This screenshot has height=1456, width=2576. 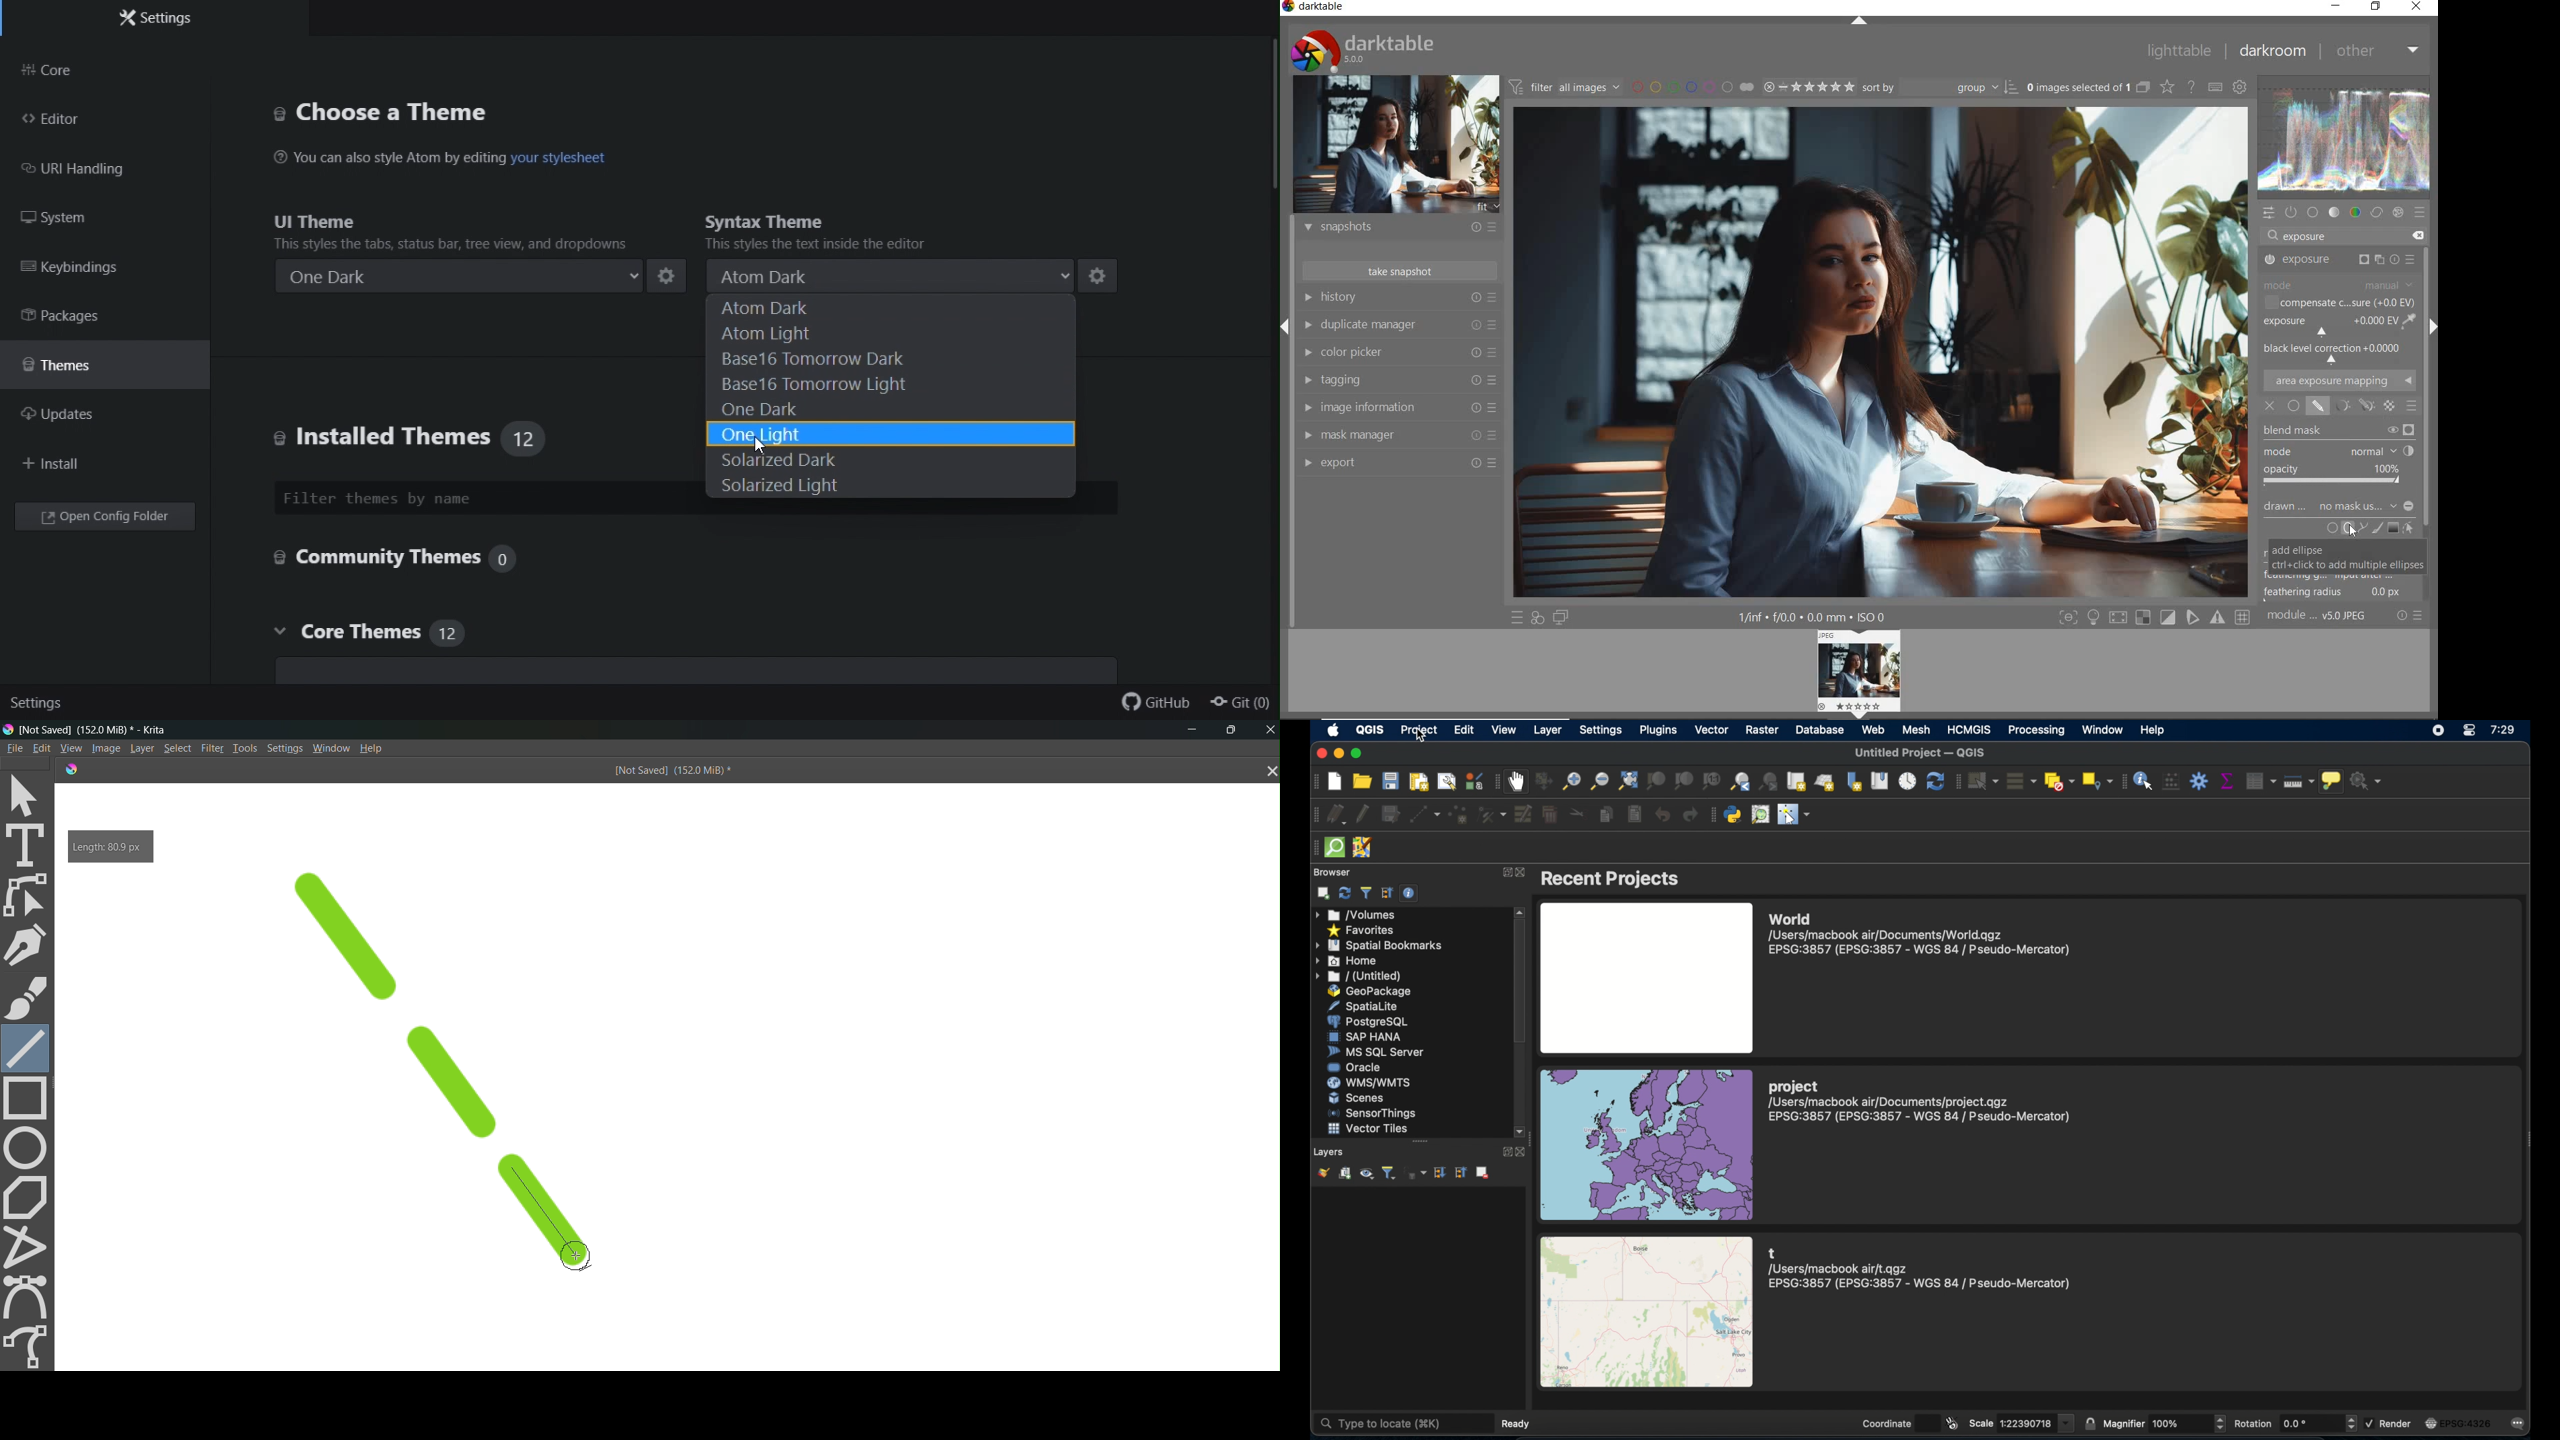 I want to click on maximize, so click(x=1235, y=728).